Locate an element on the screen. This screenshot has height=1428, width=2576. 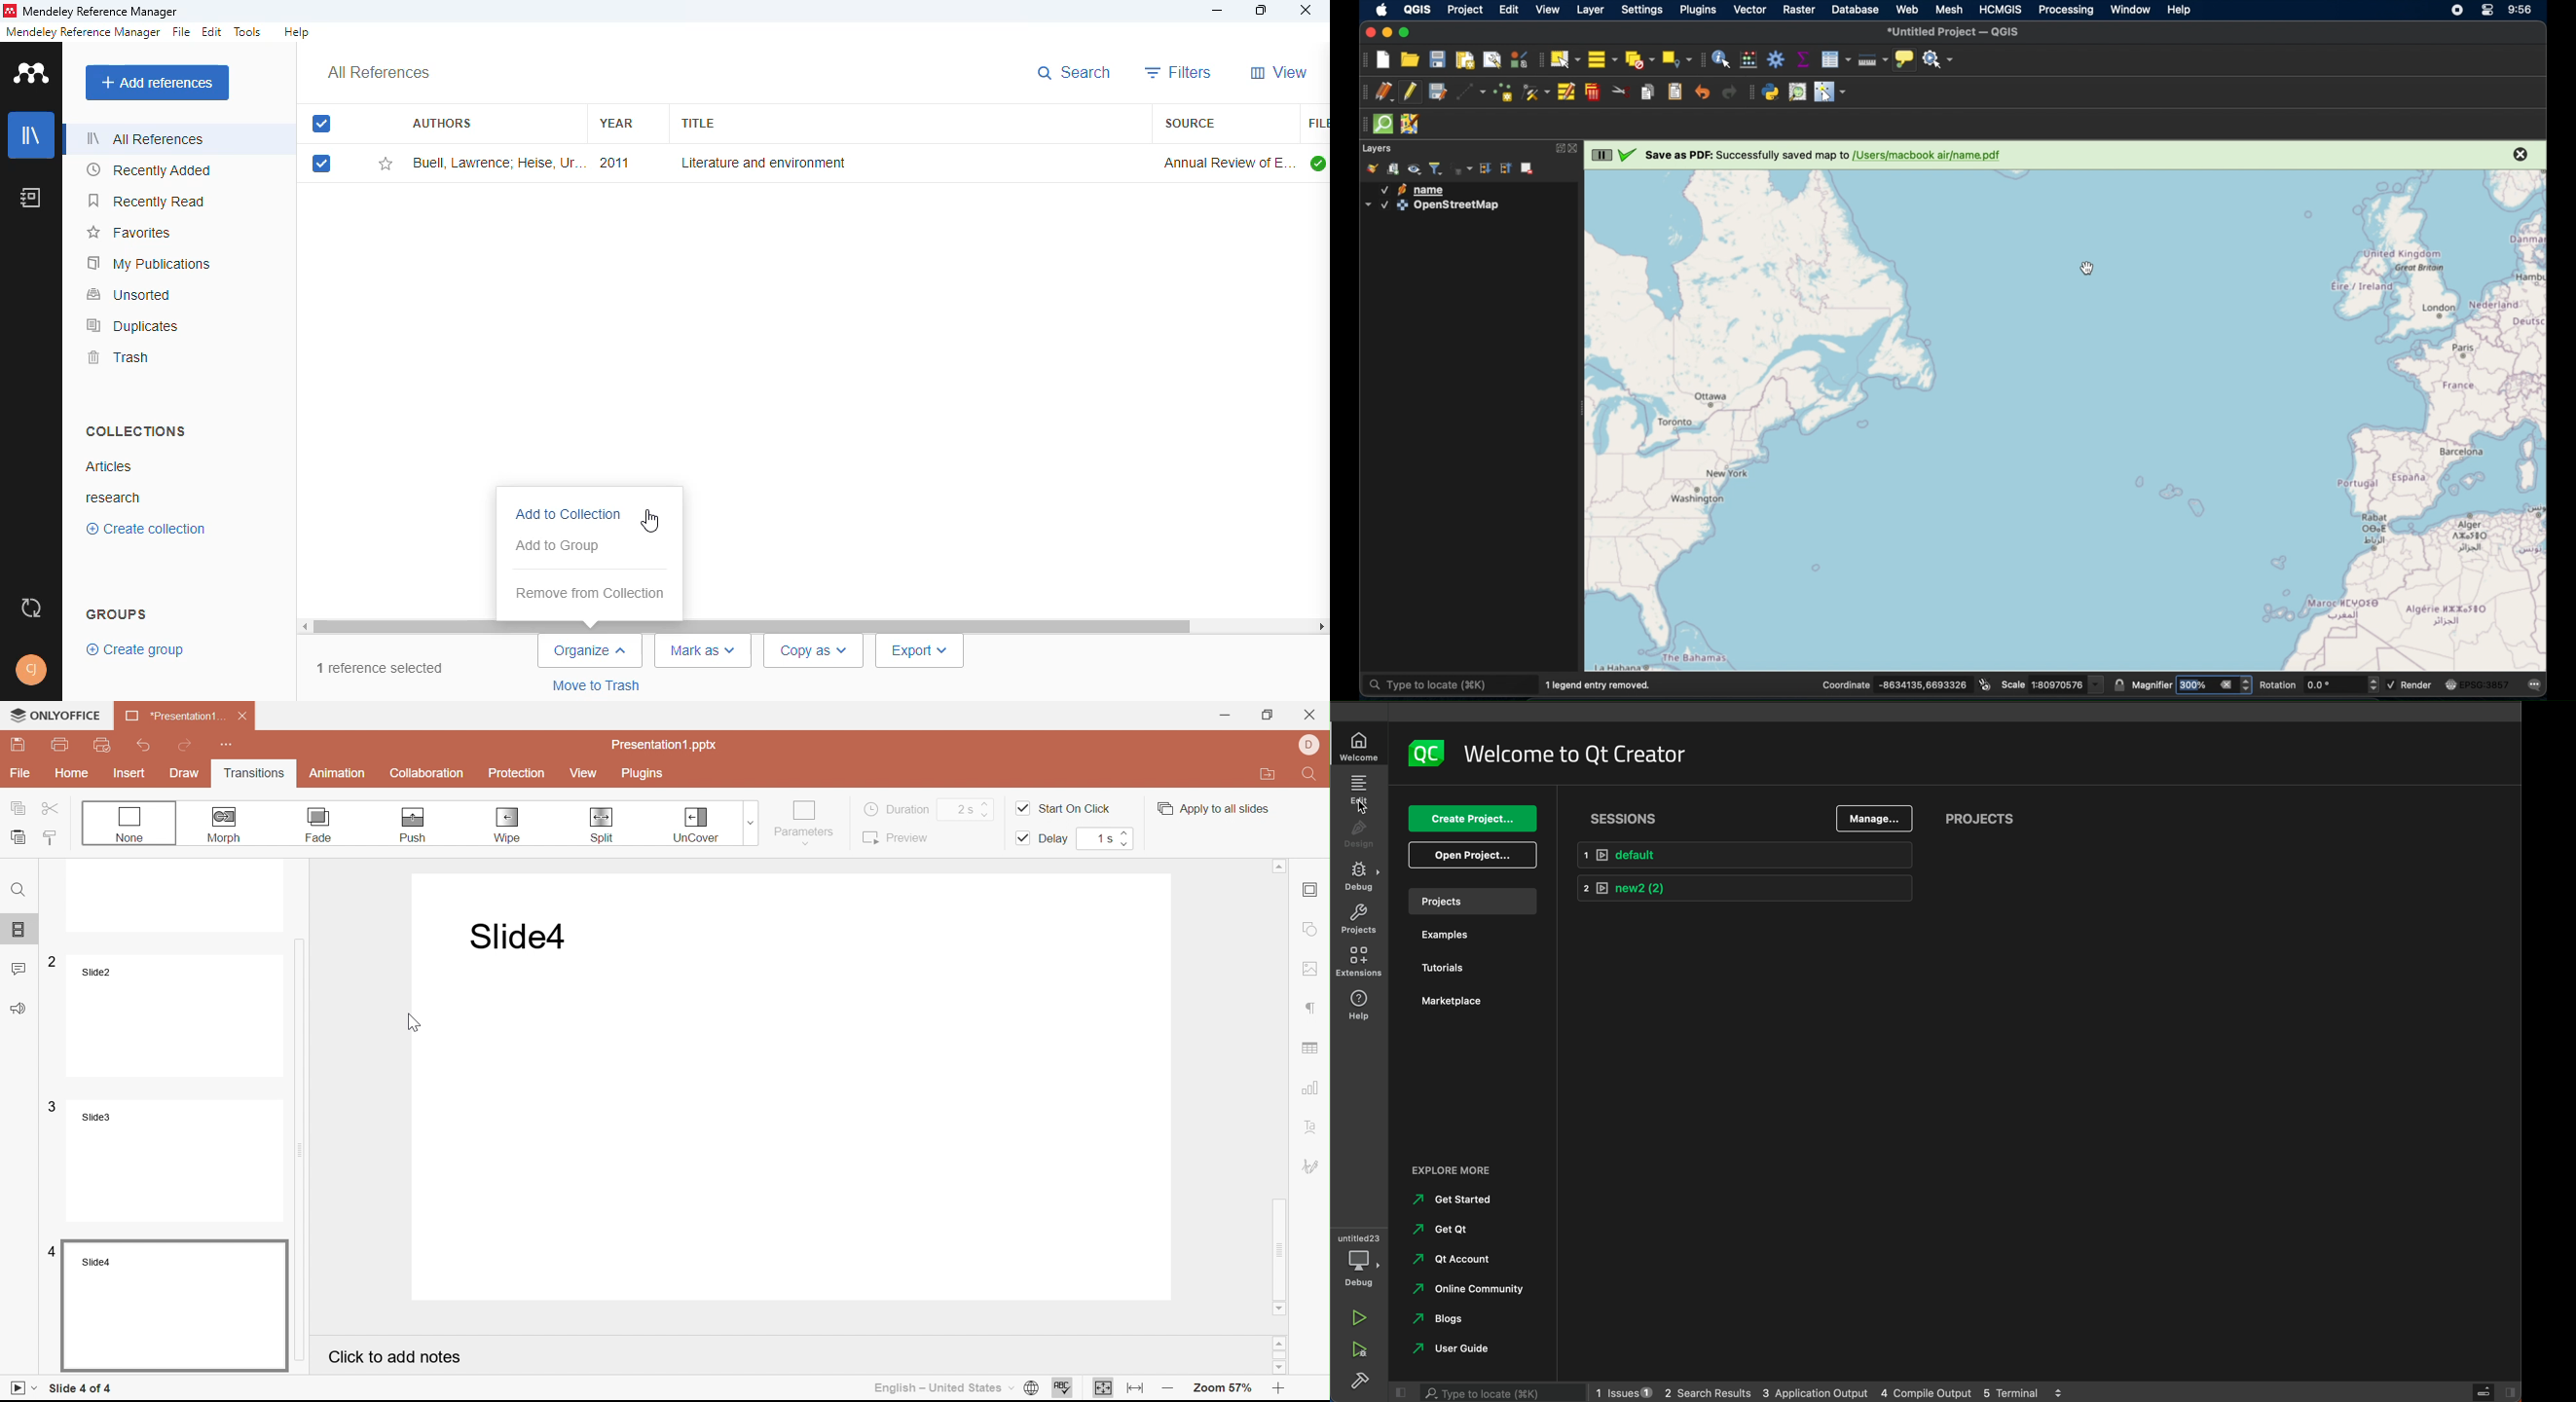
Fit to slide is located at coordinates (1102, 1388).